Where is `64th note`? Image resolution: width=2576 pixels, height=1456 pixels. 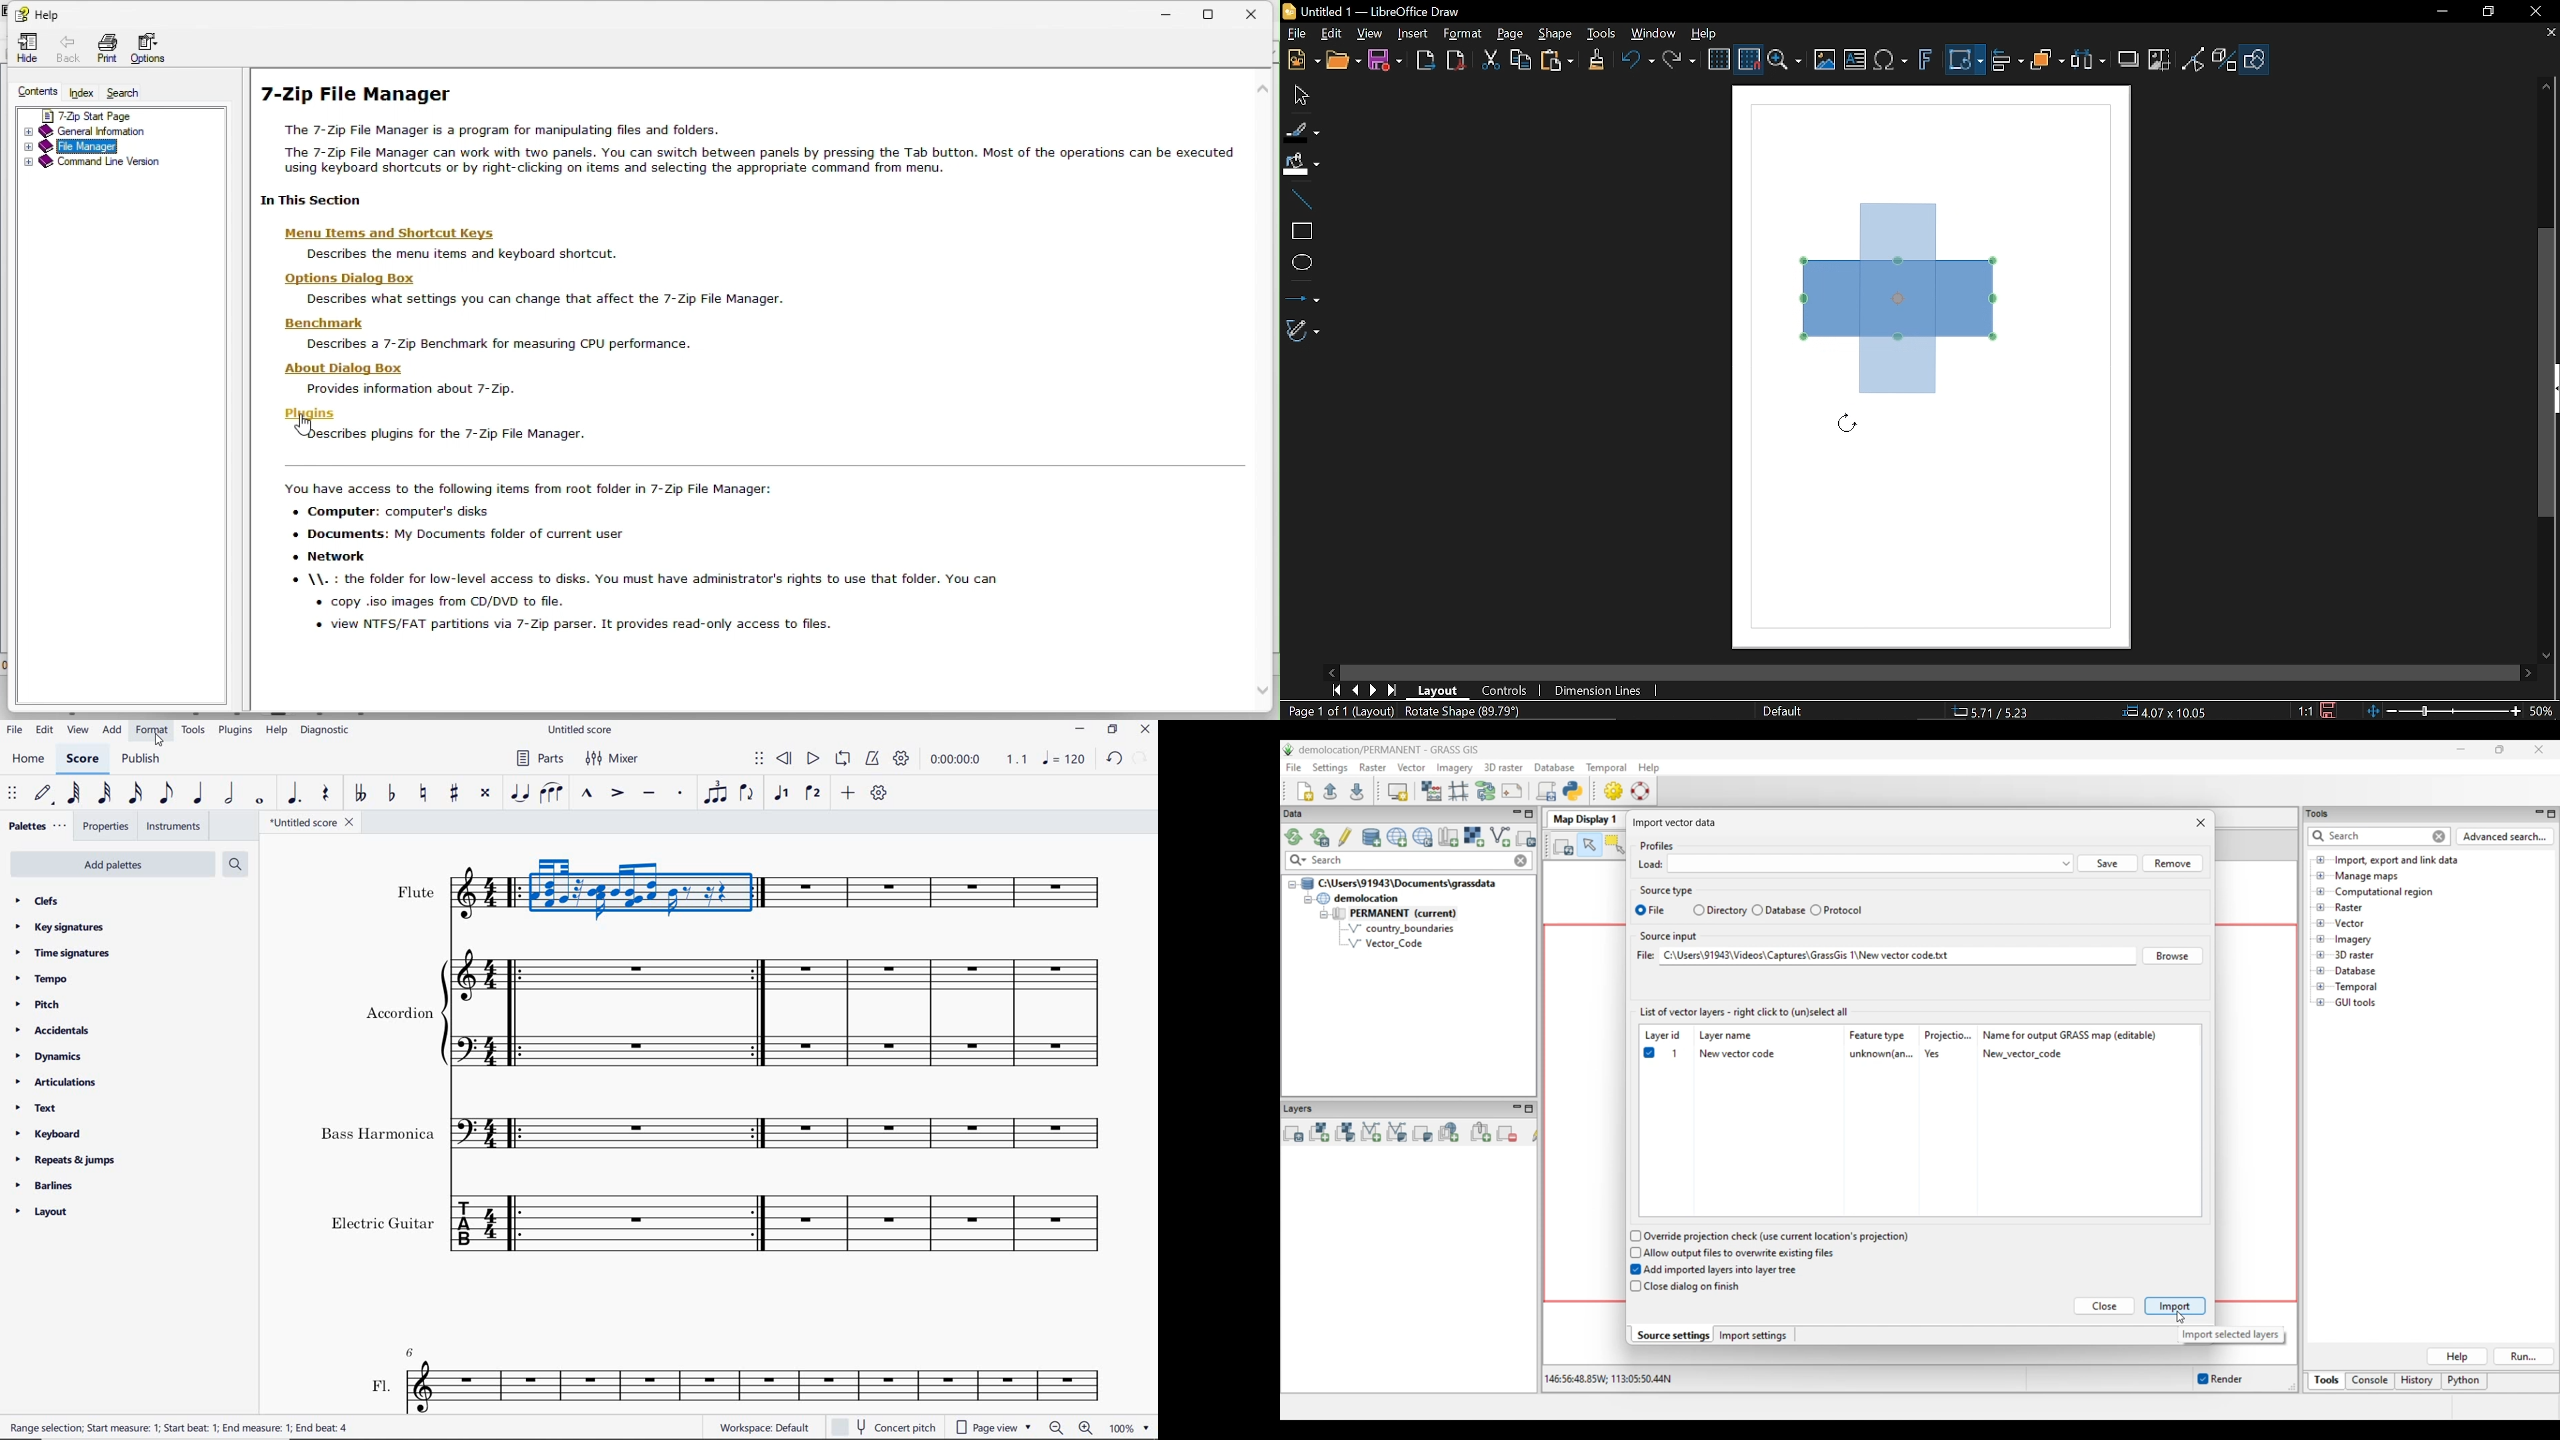
64th note is located at coordinates (76, 793).